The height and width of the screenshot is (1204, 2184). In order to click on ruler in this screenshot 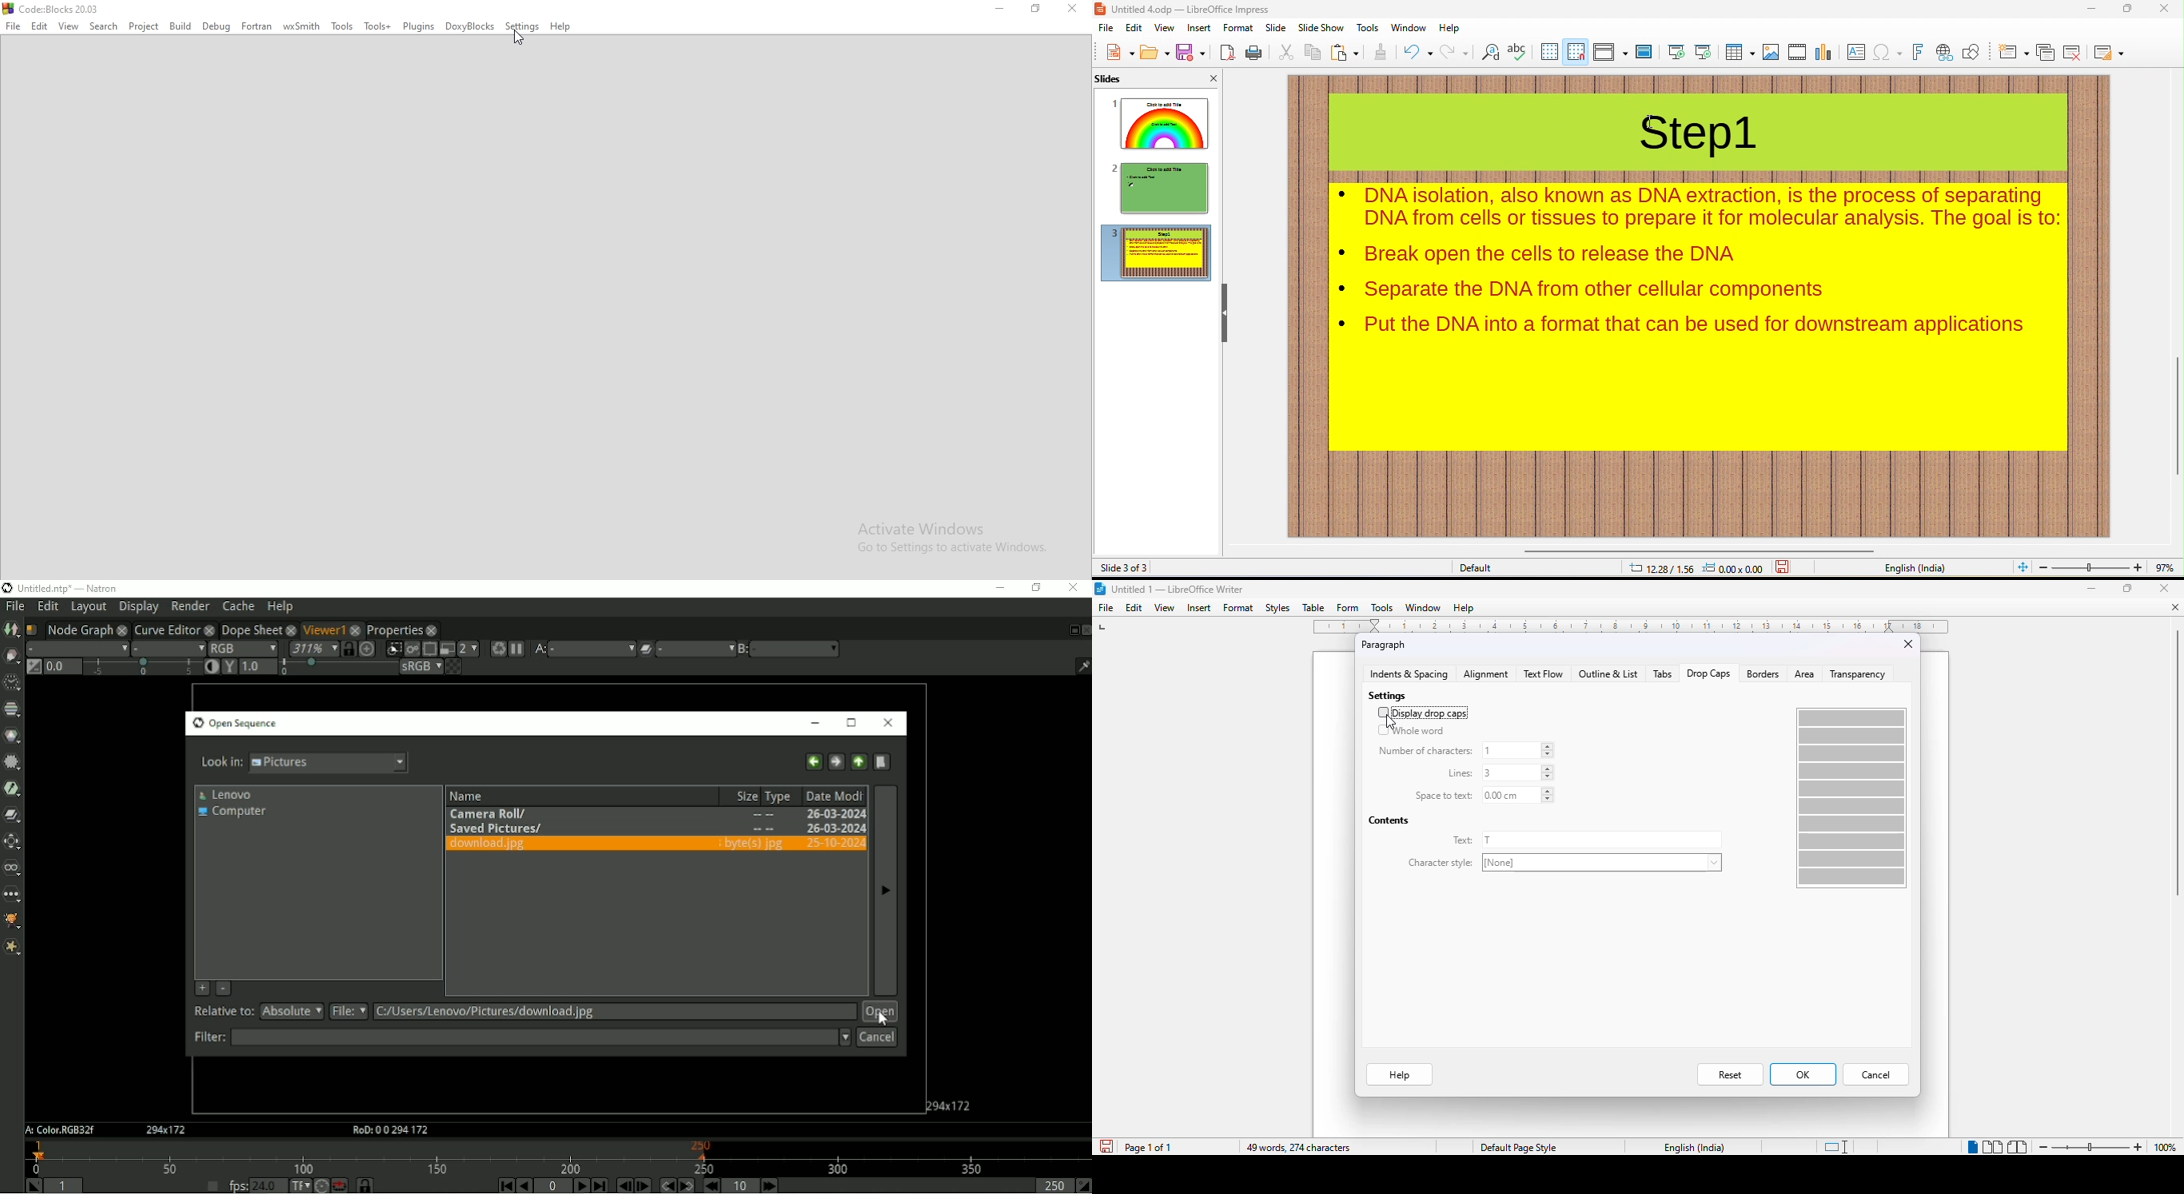, I will do `click(1632, 627)`.